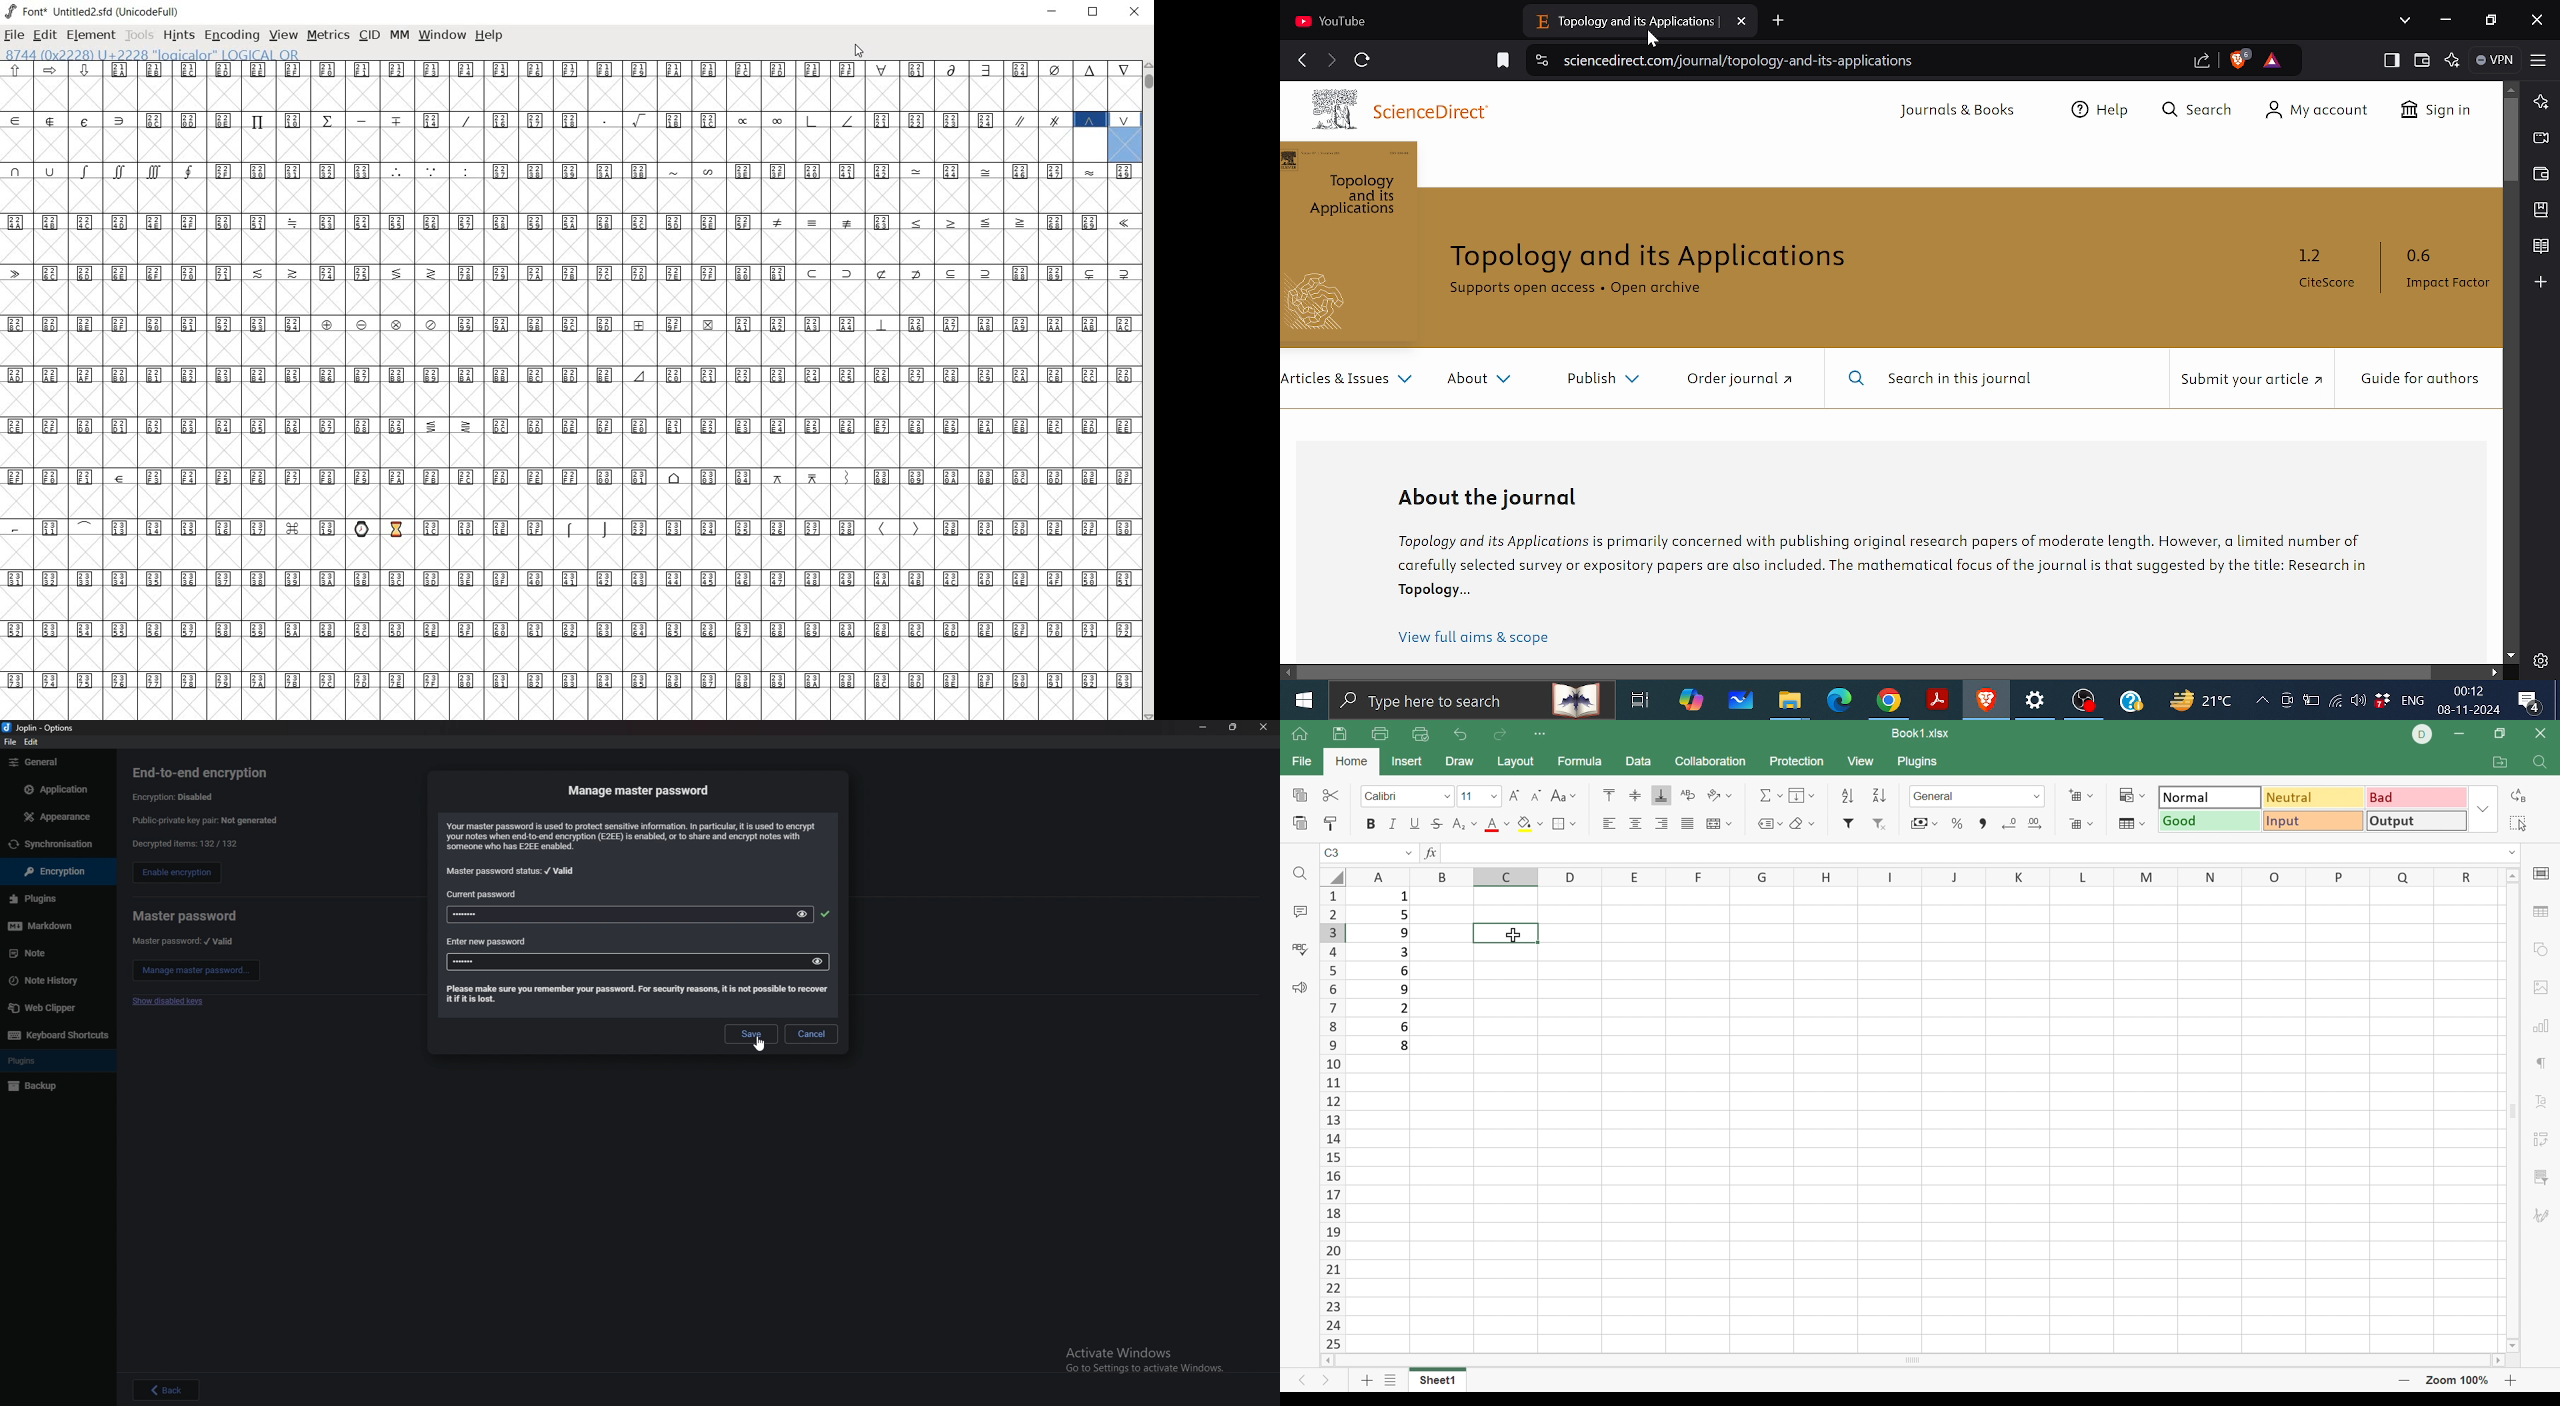 The height and width of the screenshot is (1428, 2576). What do you see at coordinates (1330, 60) in the screenshot?
I see `move forward` at bounding box center [1330, 60].